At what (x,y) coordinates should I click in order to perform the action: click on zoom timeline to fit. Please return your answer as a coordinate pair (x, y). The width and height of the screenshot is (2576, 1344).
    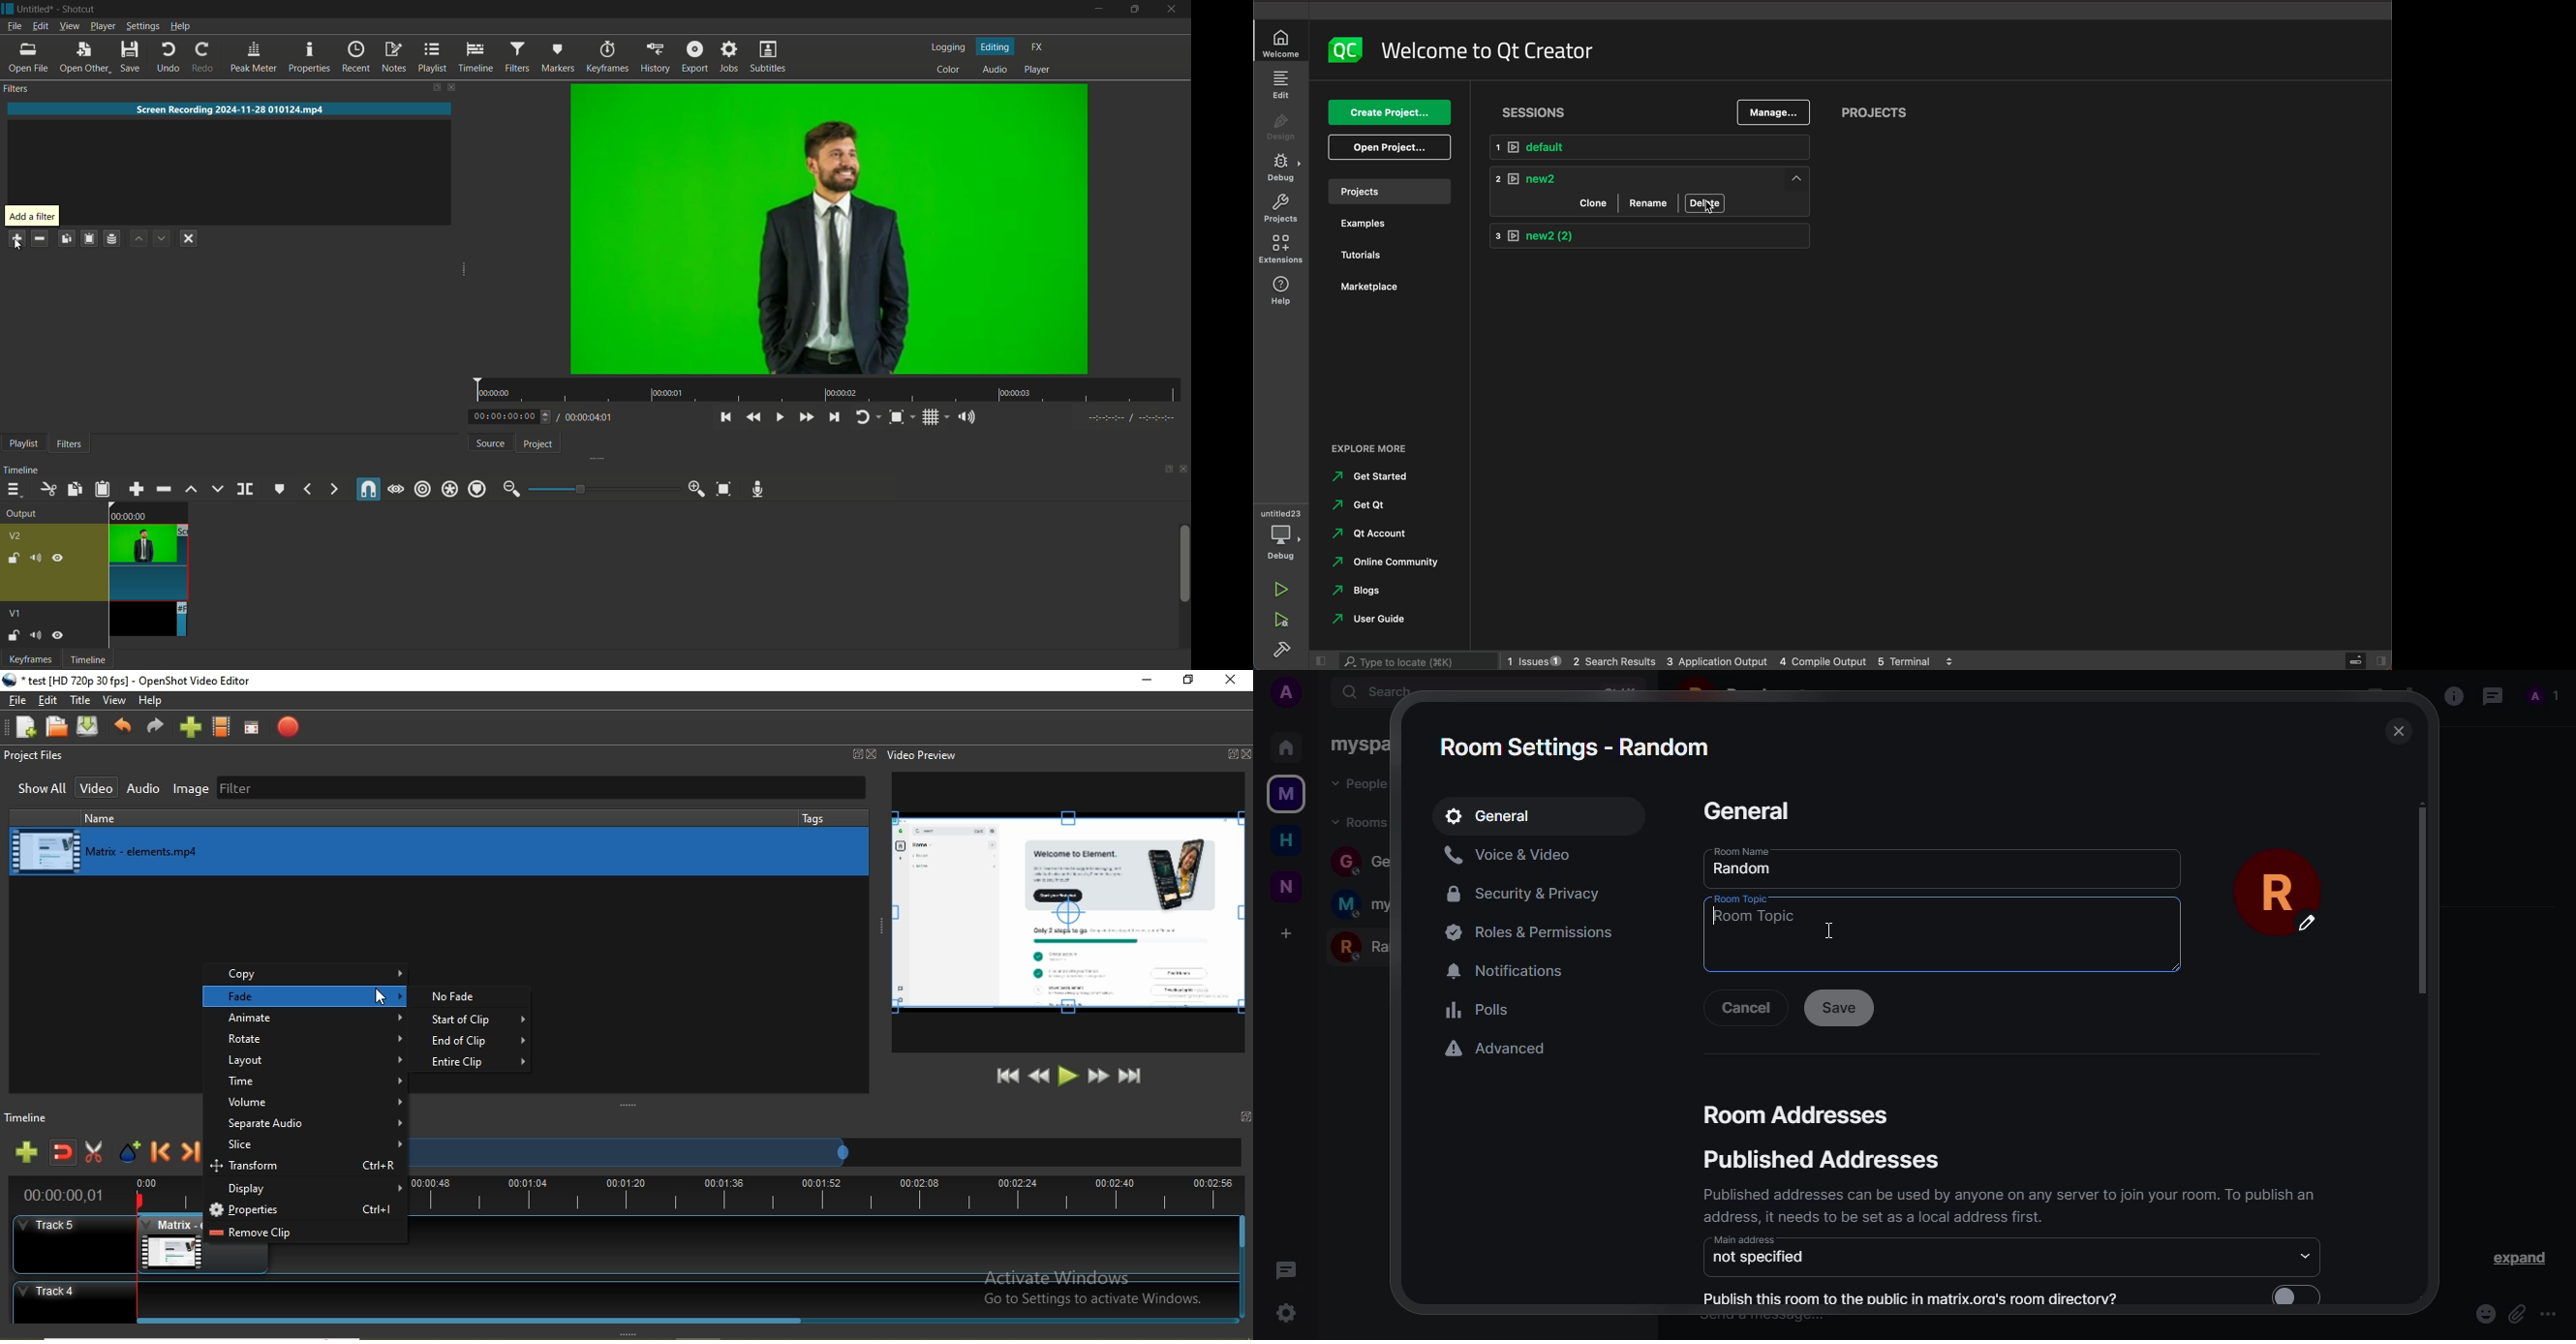
    Looking at the image, I should click on (723, 489).